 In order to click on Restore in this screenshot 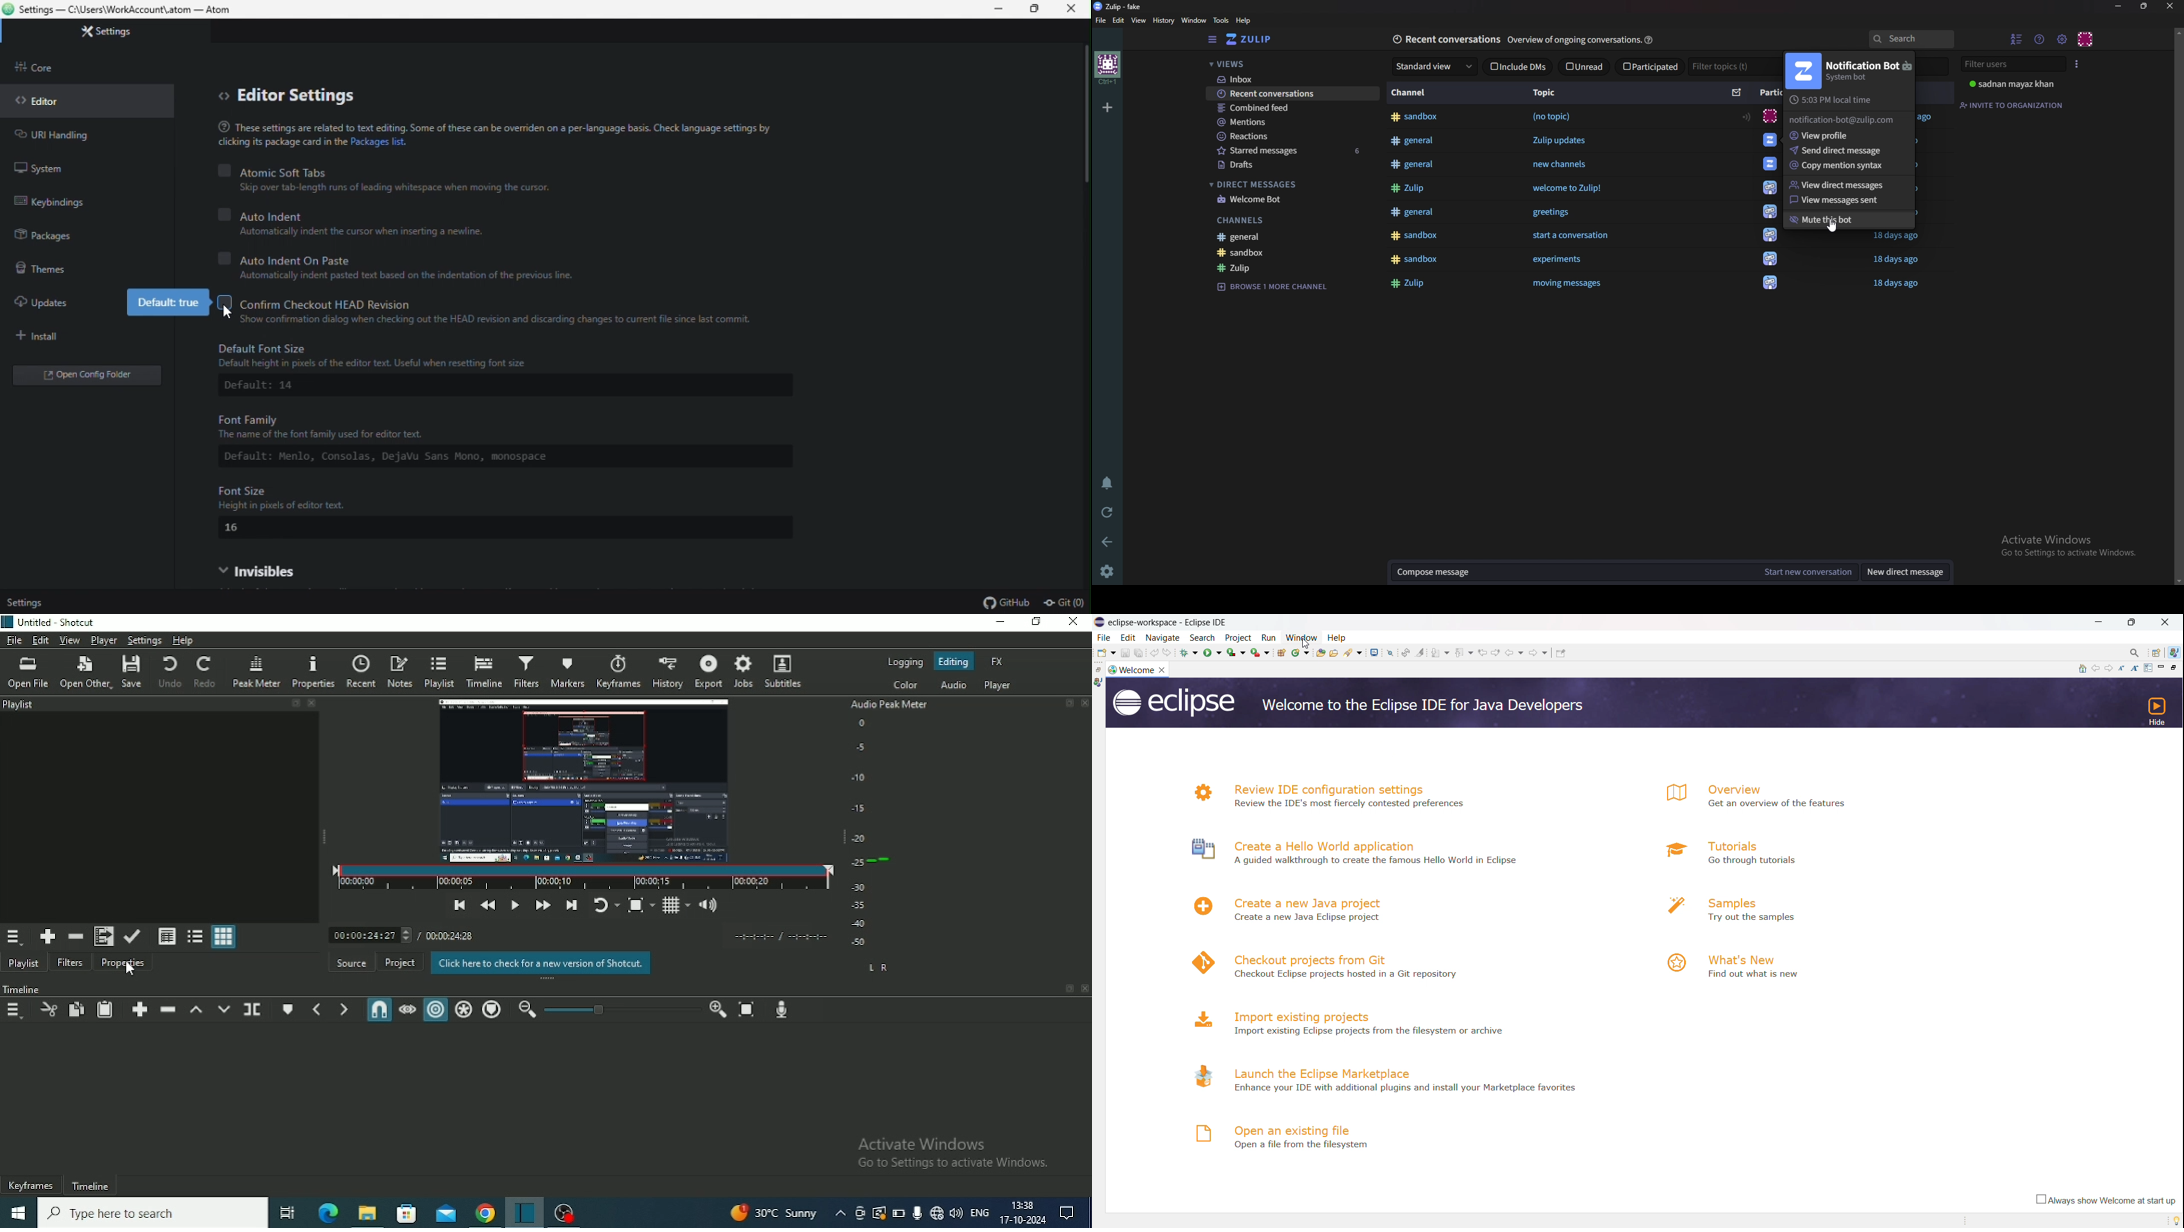, I will do `click(1031, 10)`.